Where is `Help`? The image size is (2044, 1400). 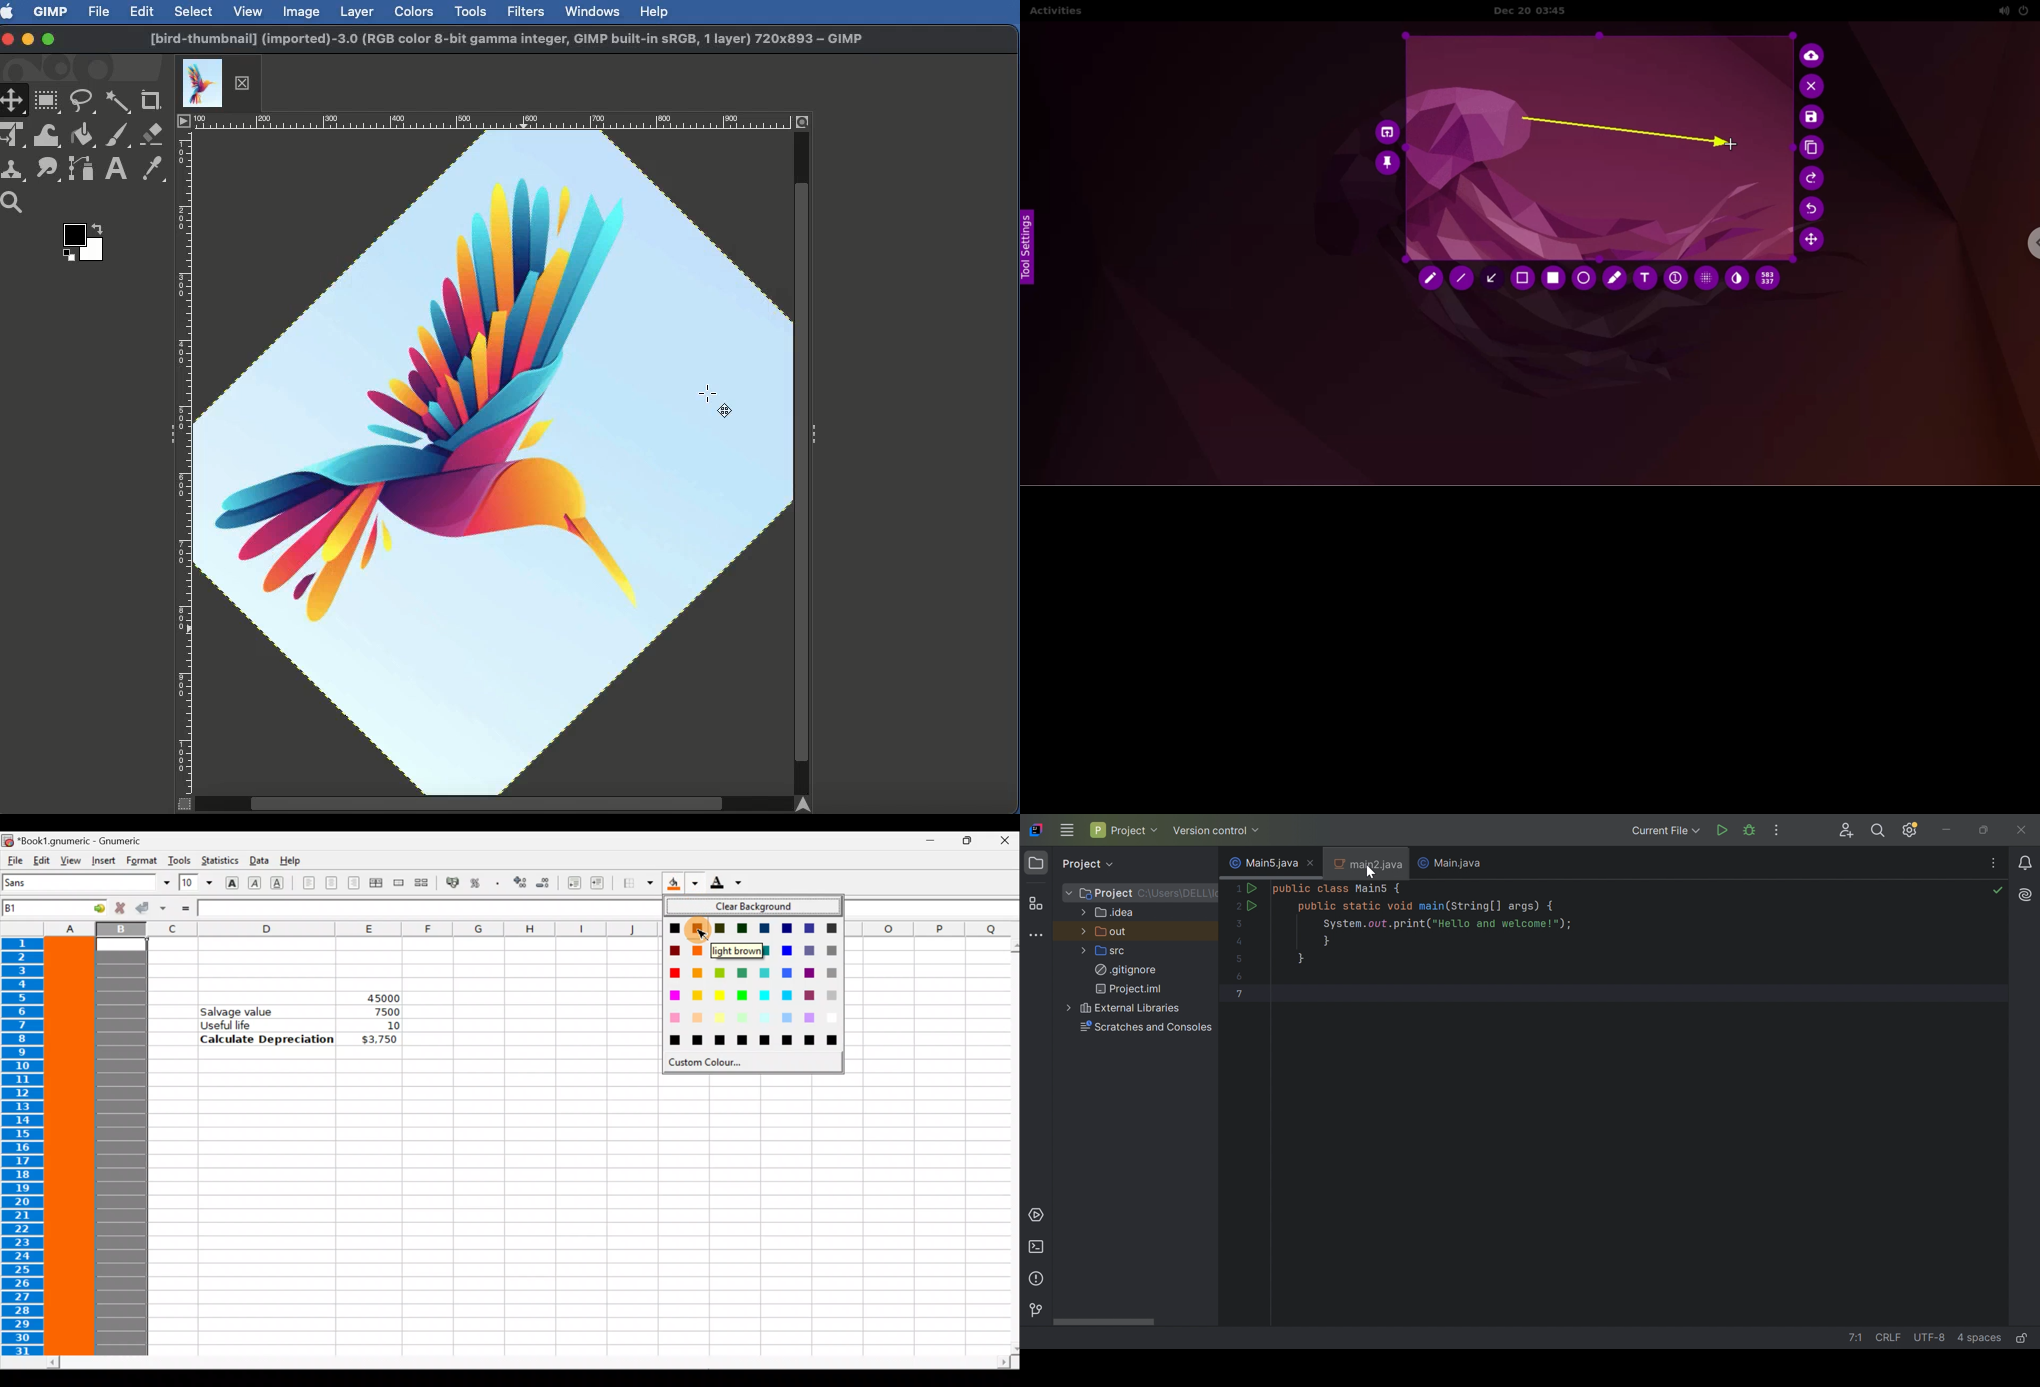 Help is located at coordinates (294, 861).